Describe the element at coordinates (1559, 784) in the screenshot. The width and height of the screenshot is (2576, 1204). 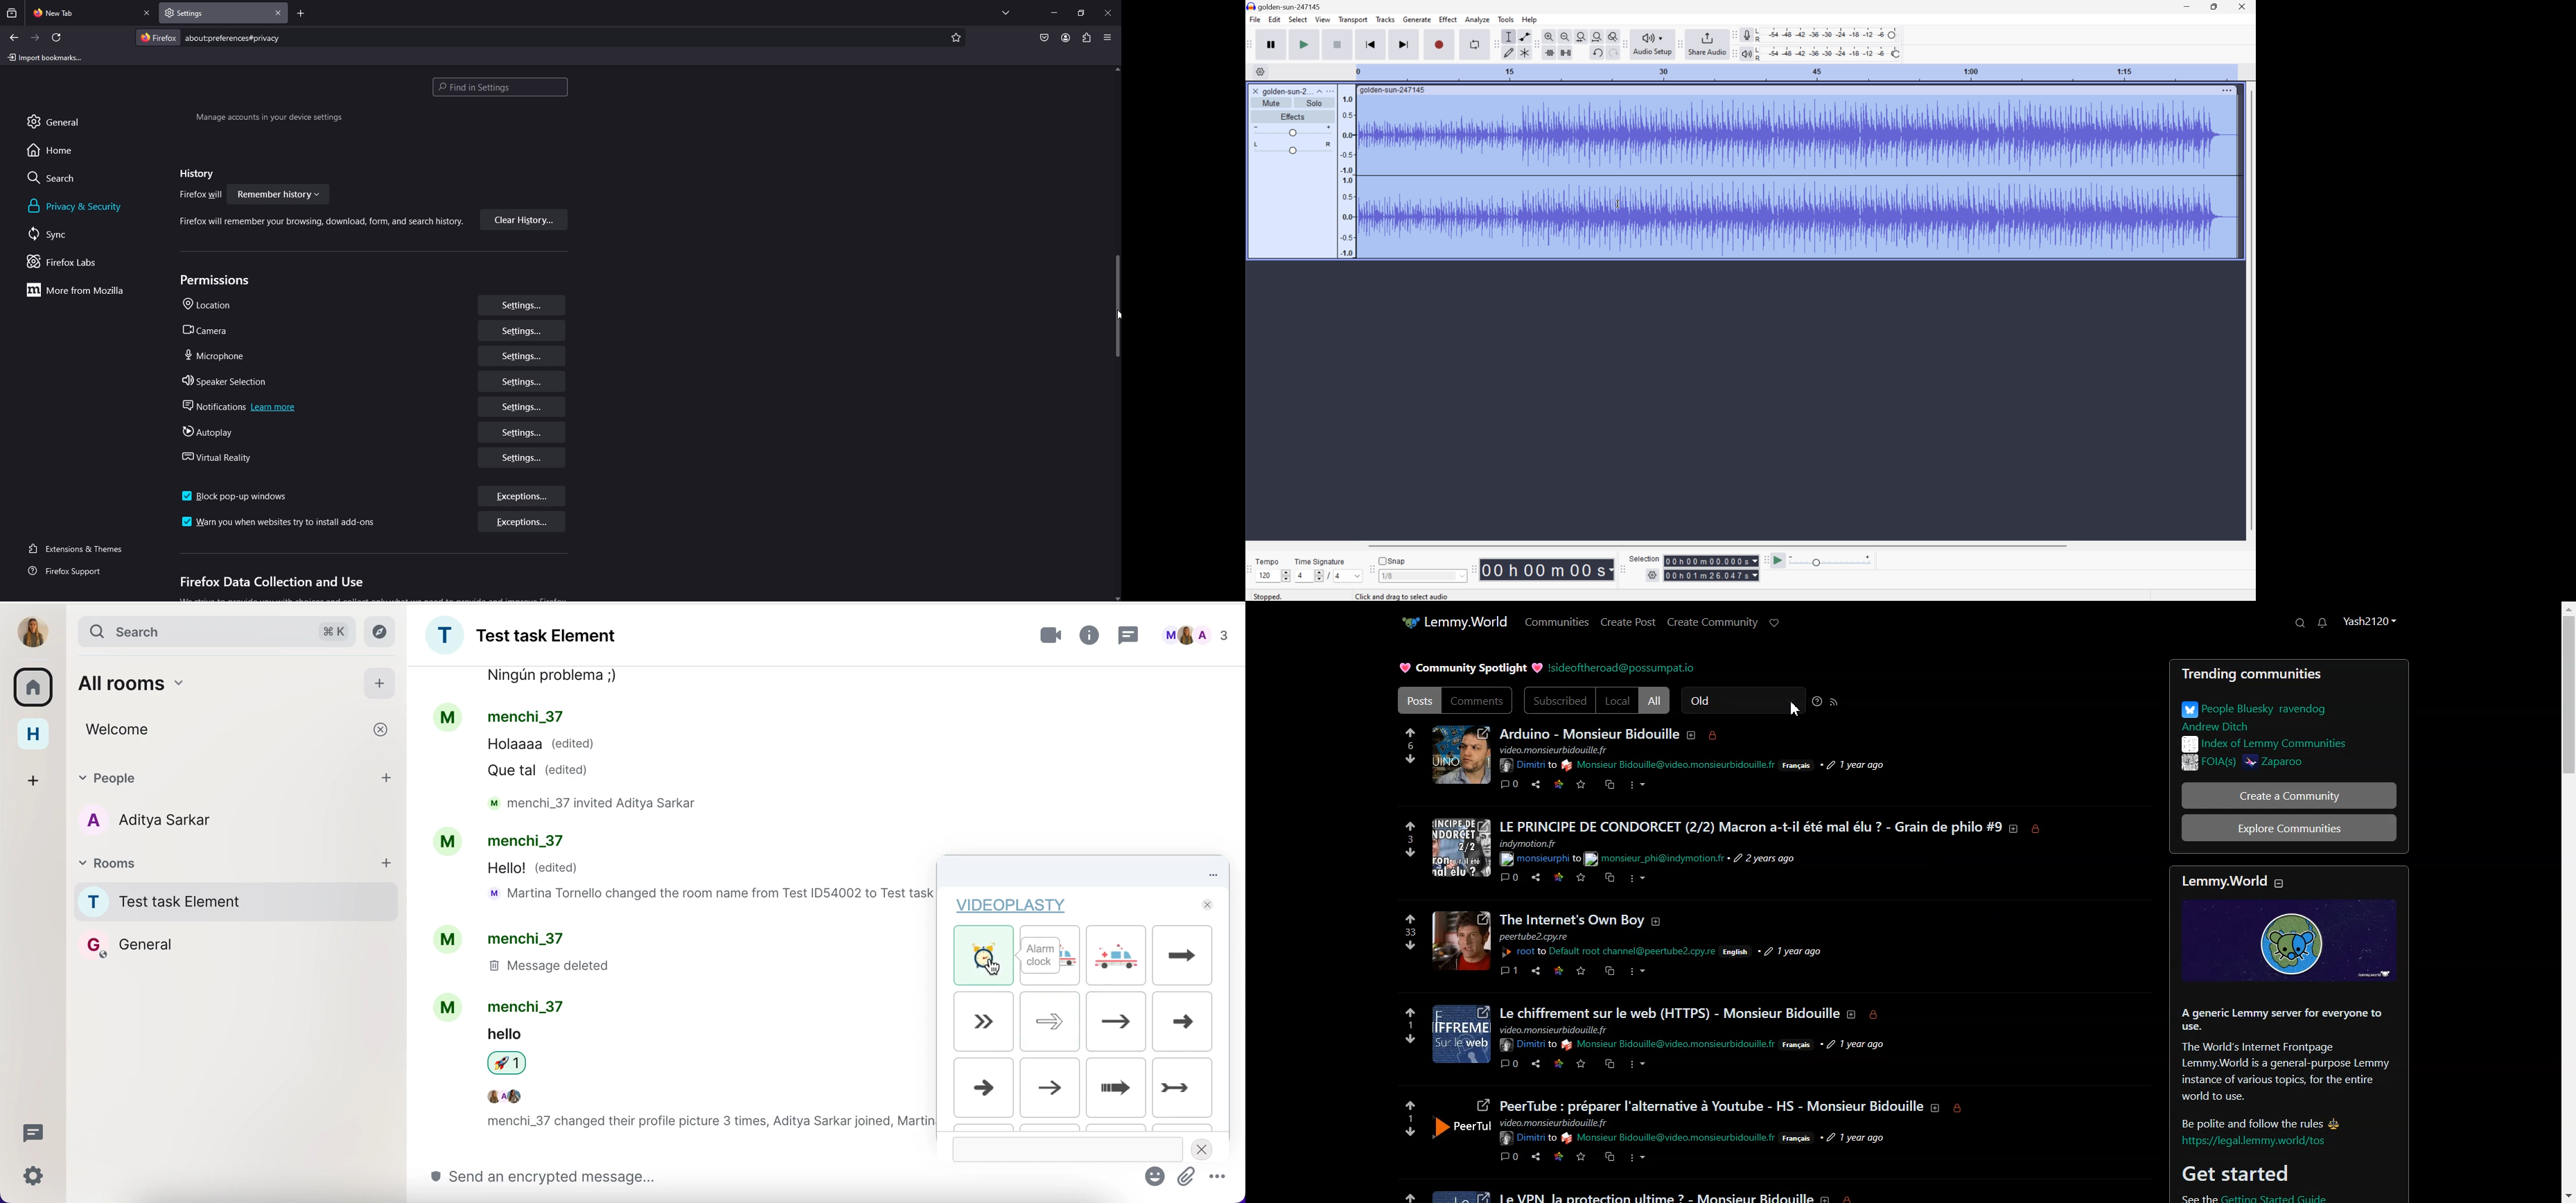
I see `Link` at that location.